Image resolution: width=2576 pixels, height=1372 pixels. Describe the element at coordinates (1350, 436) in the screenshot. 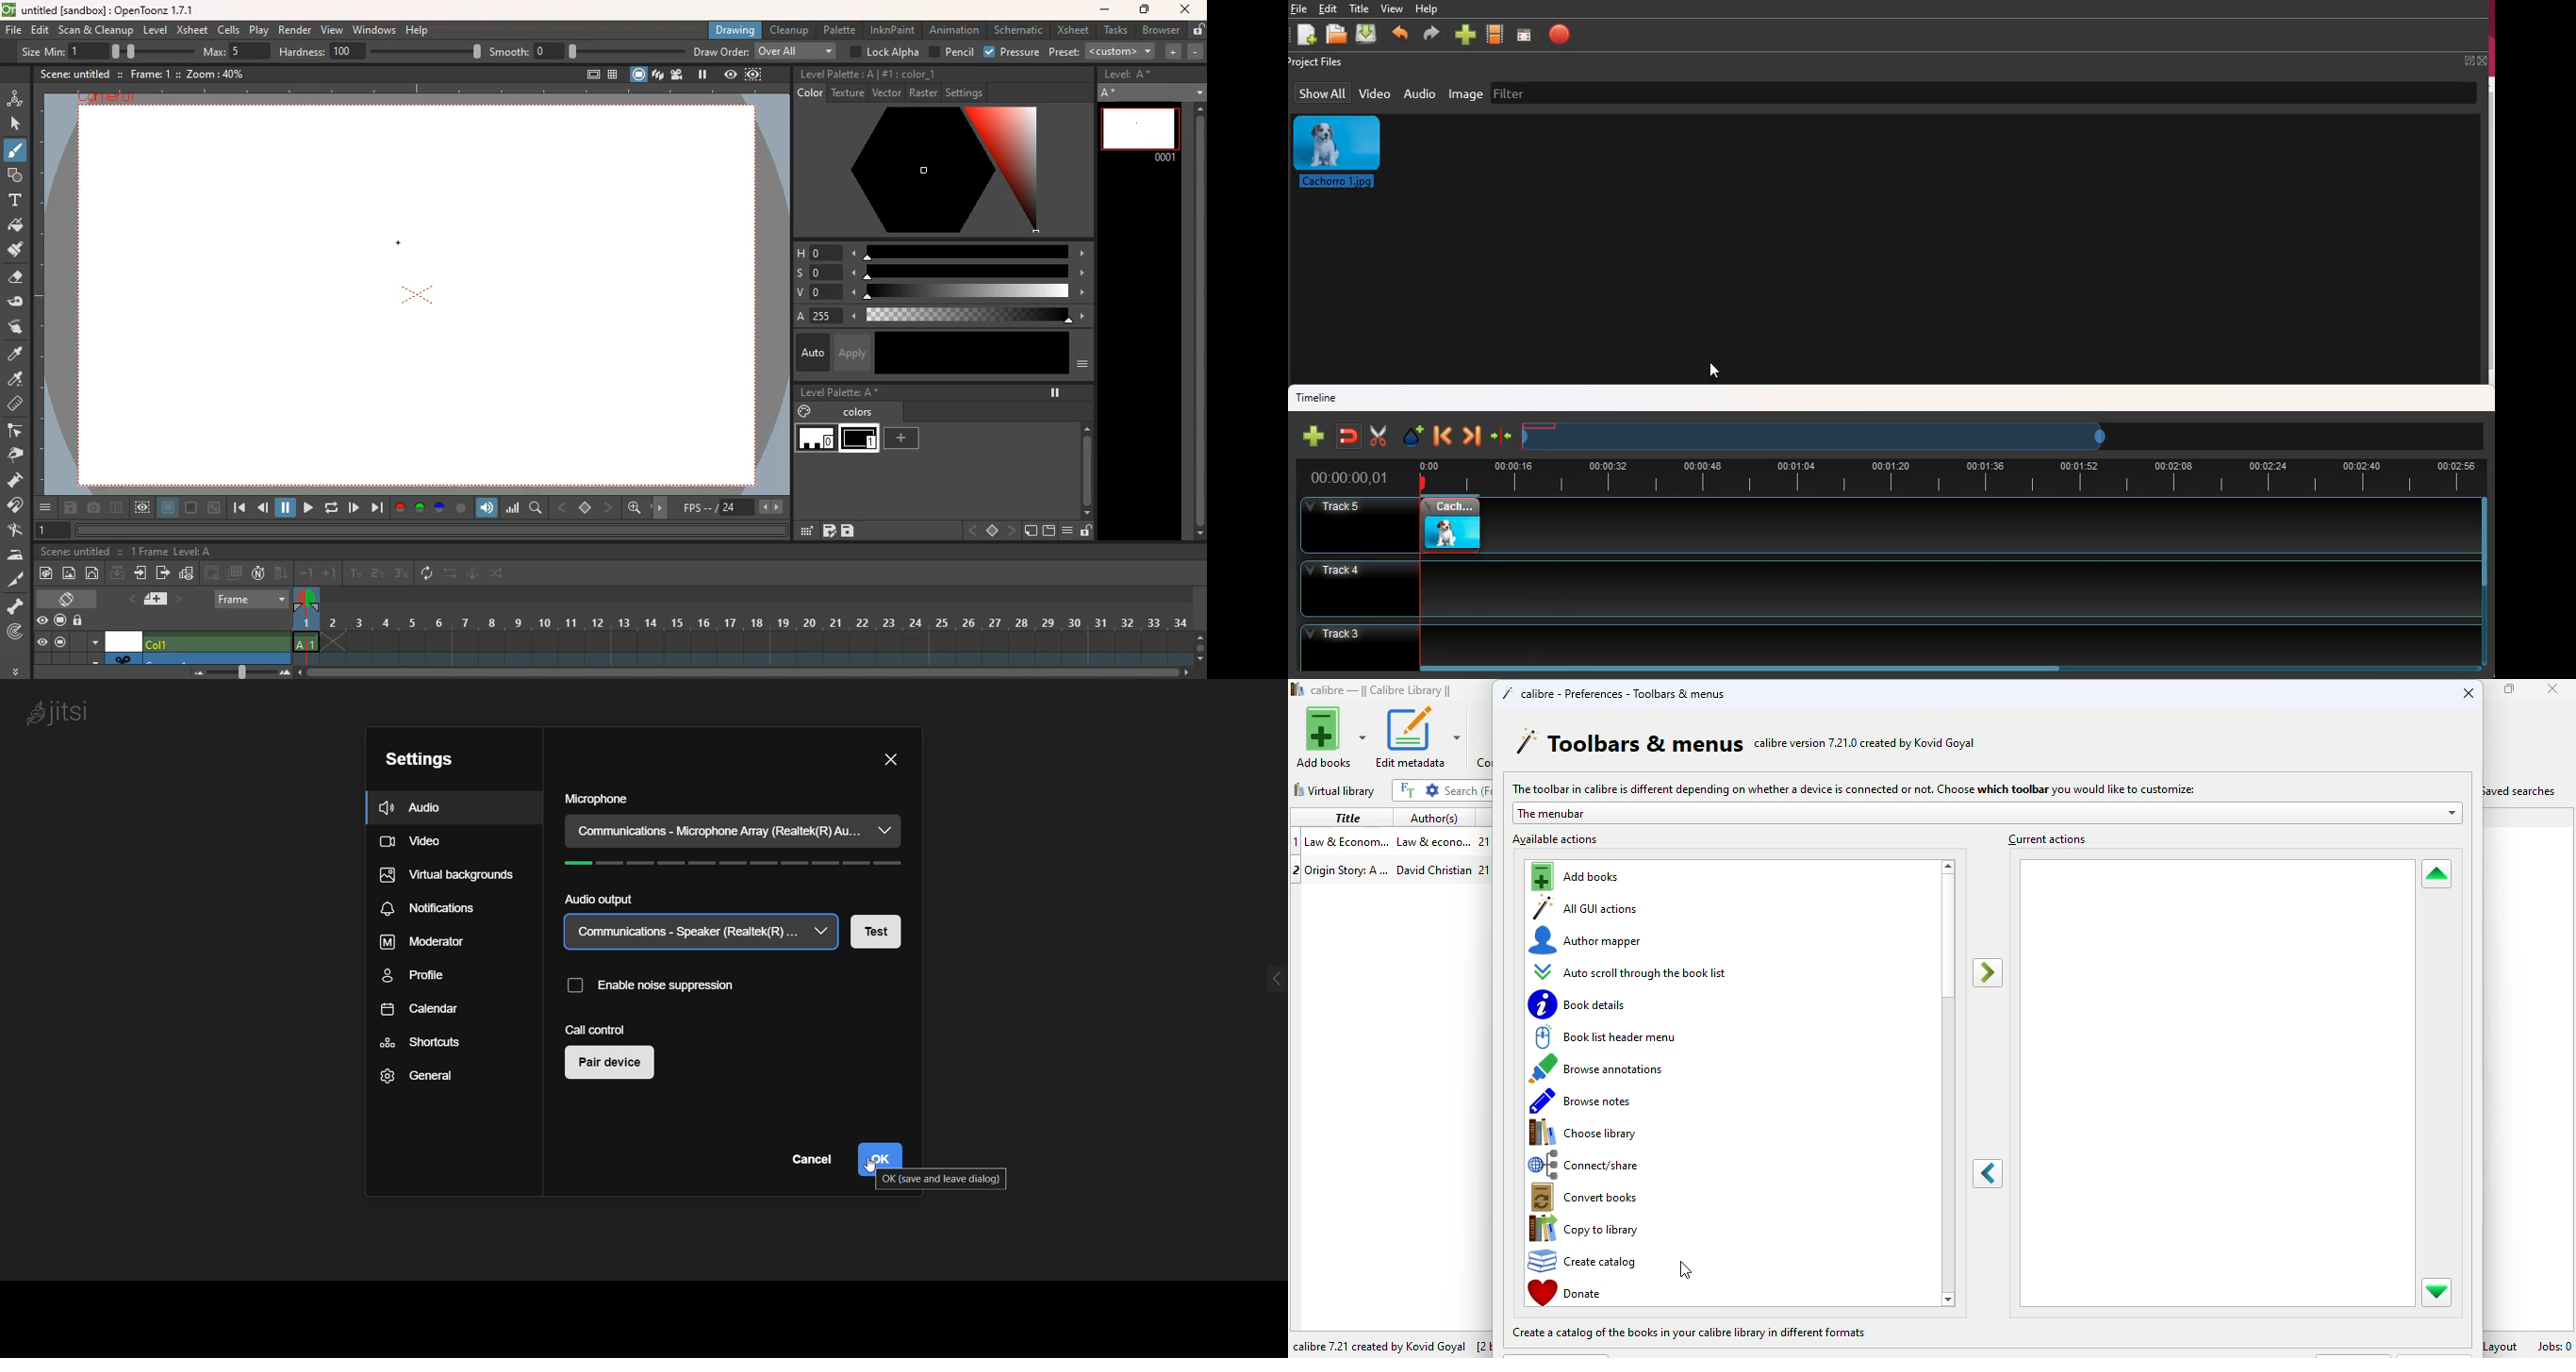

I see `join` at that location.